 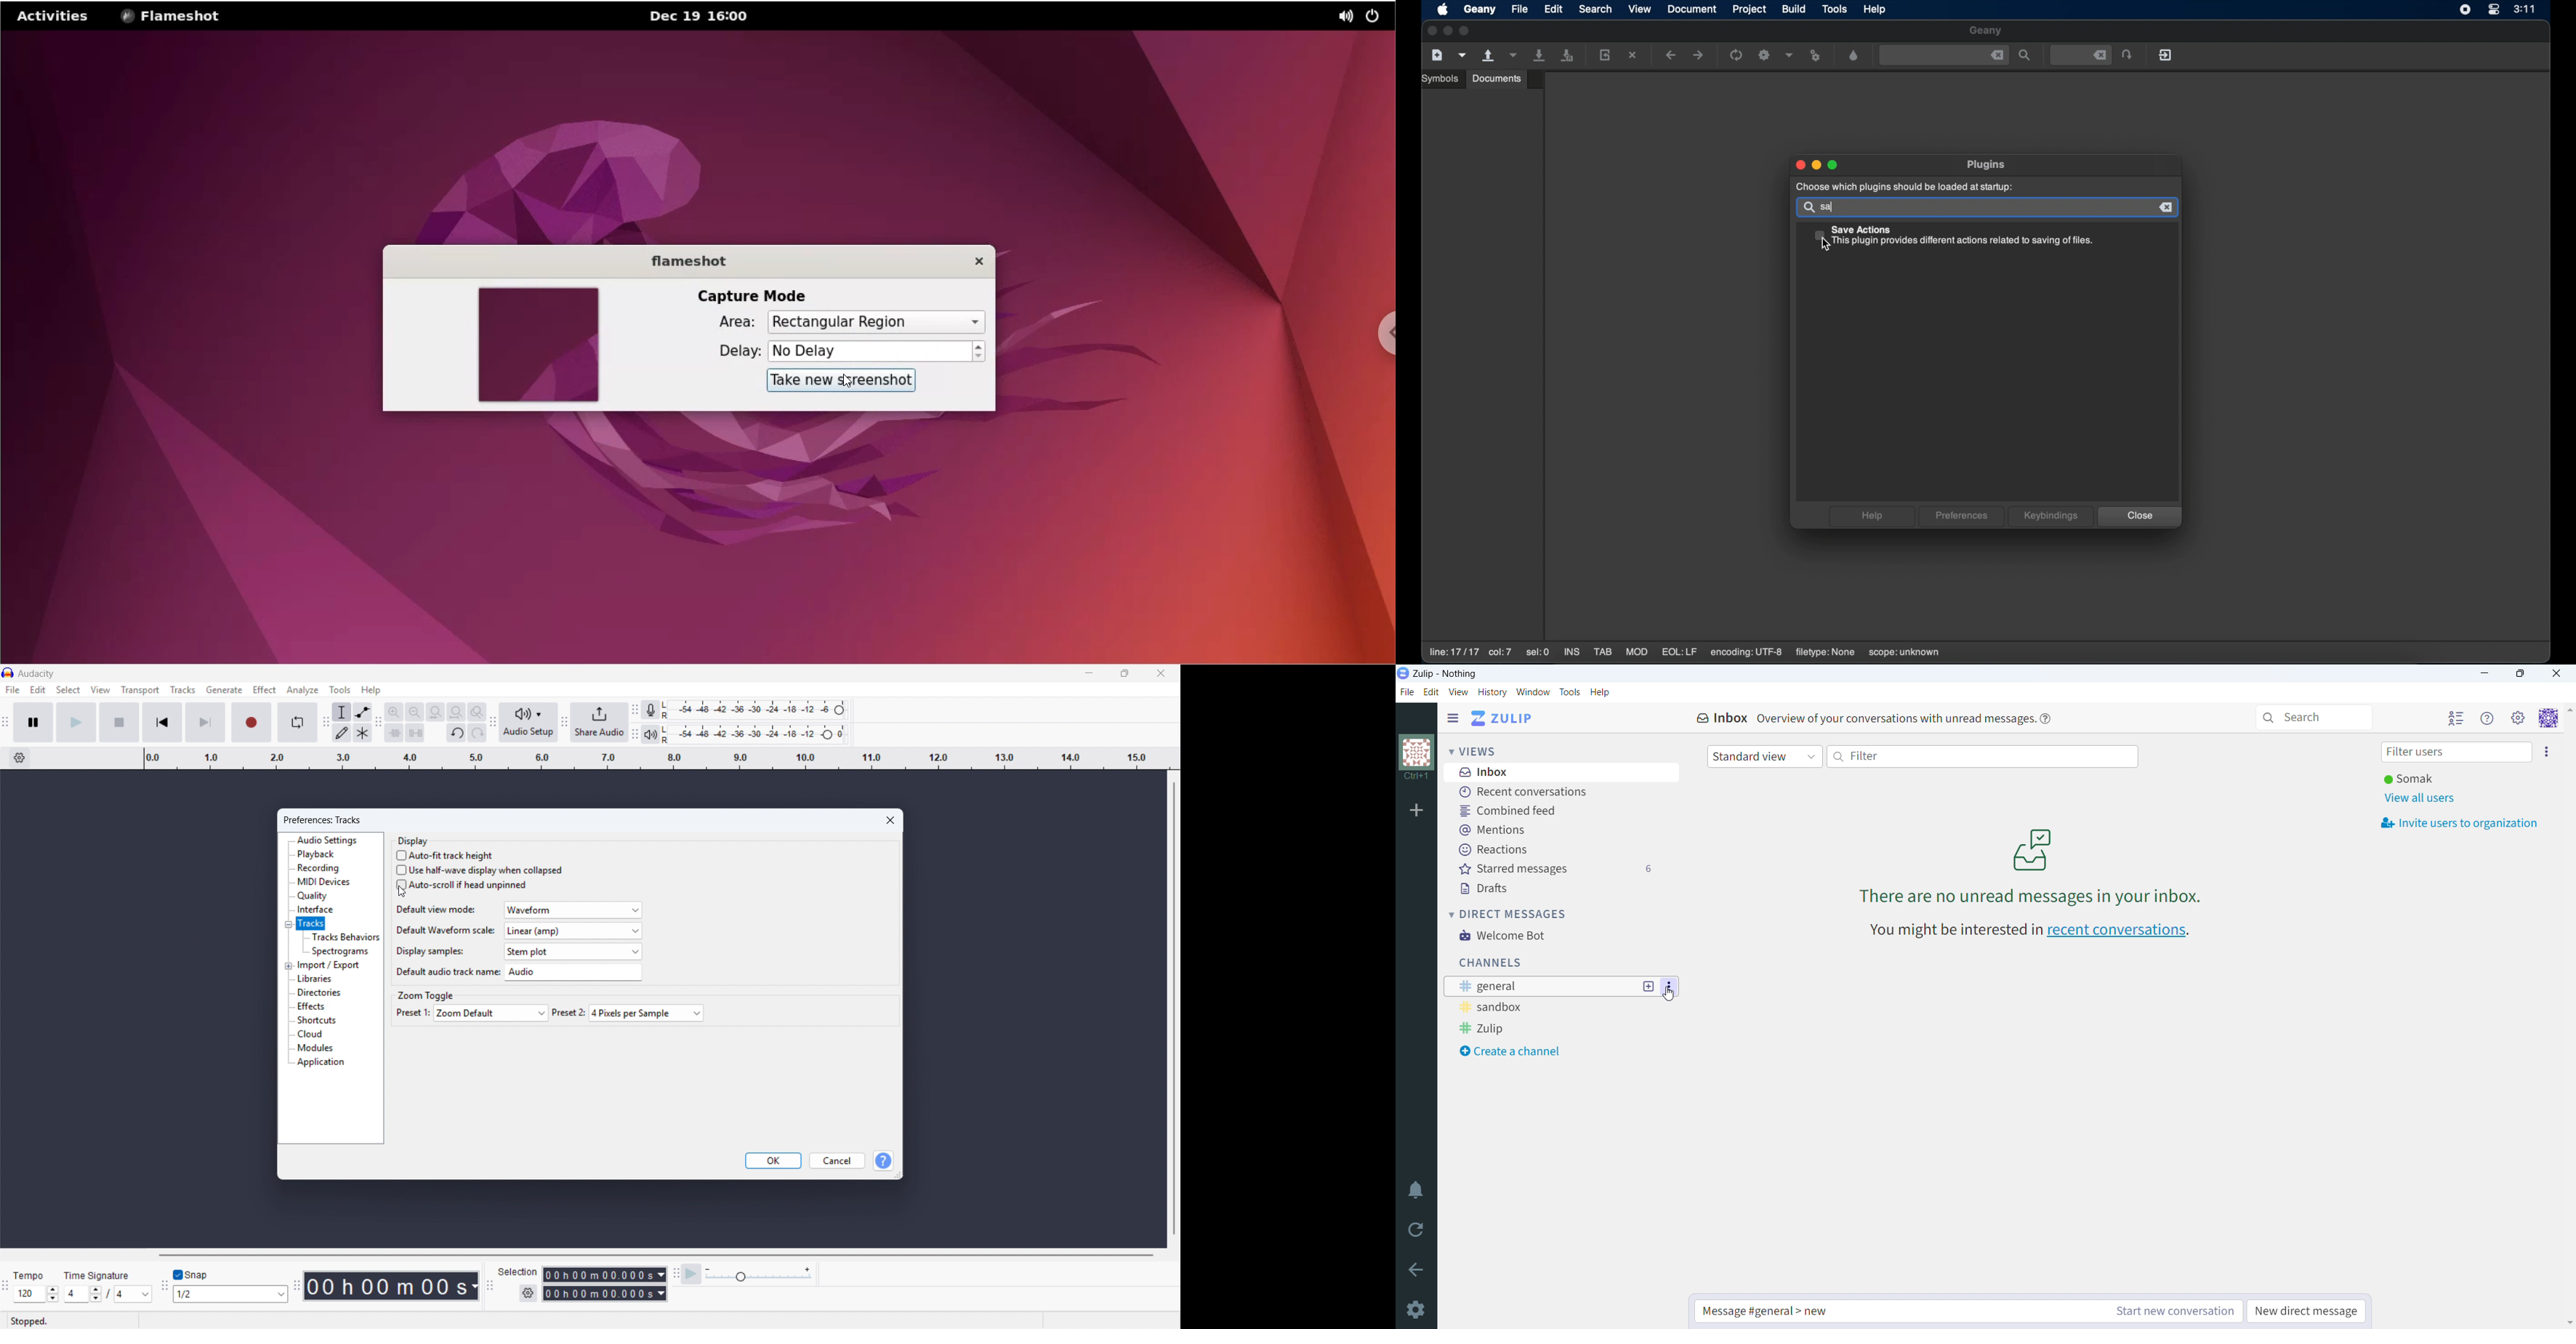 What do you see at coordinates (392, 1285) in the screenshot?
I see `timestamp` at bounding box center [392, 1285].